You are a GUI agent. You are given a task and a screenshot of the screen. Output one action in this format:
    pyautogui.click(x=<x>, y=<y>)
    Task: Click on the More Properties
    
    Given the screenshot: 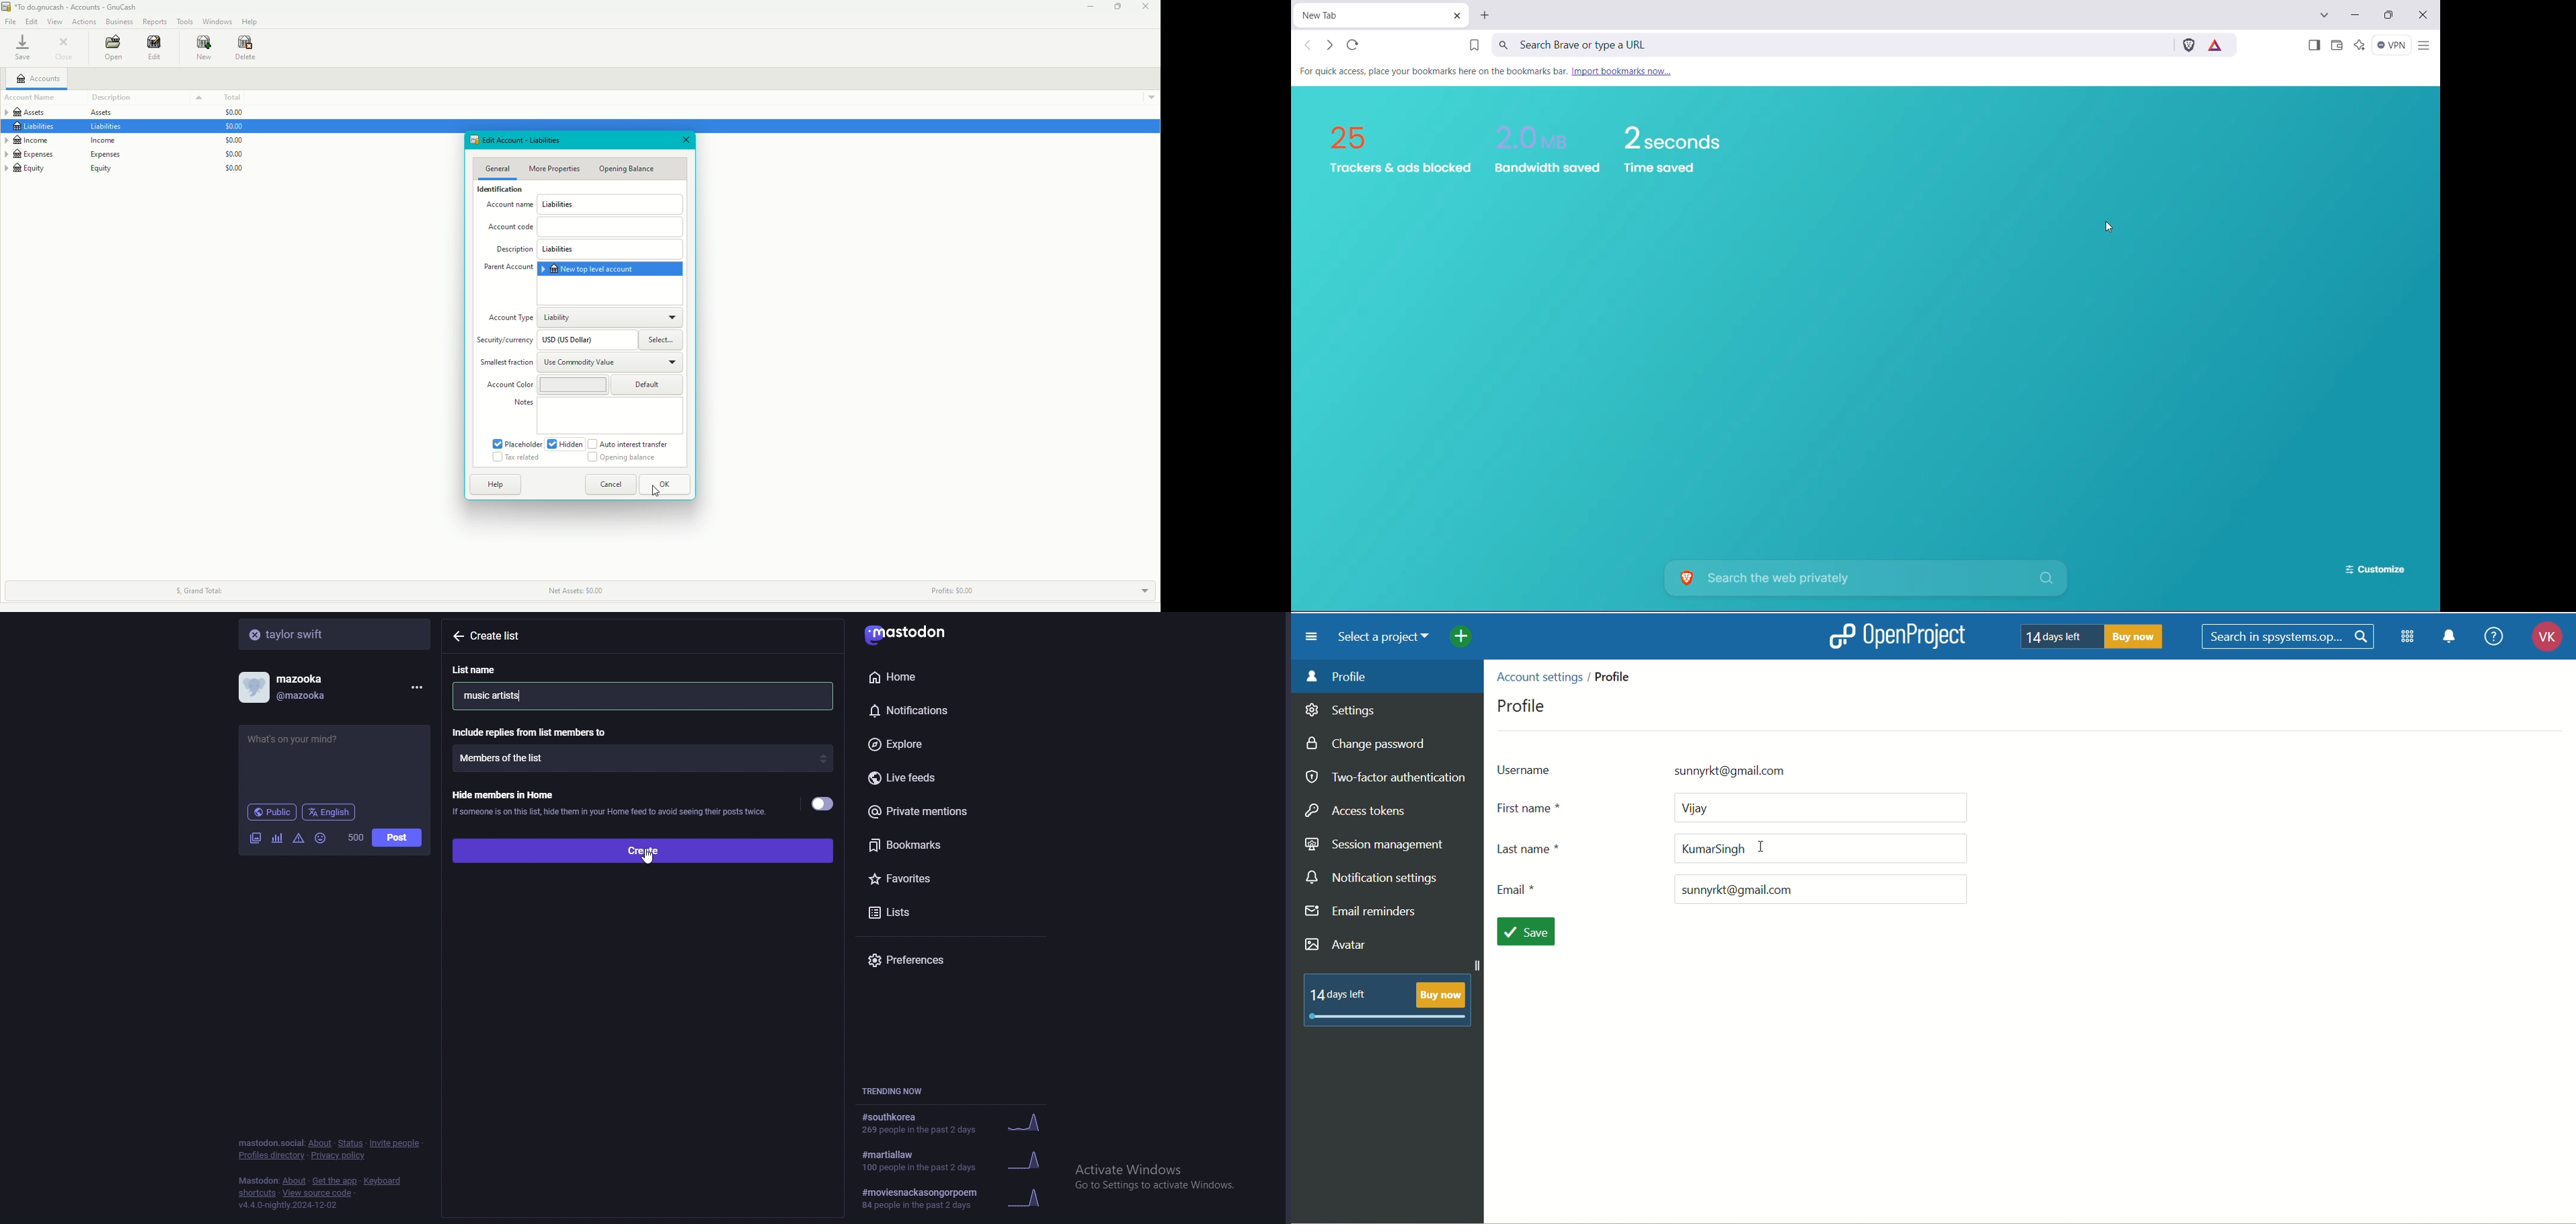 What is the action you would take?
    pyautogui.click(x=555, y=169)
    